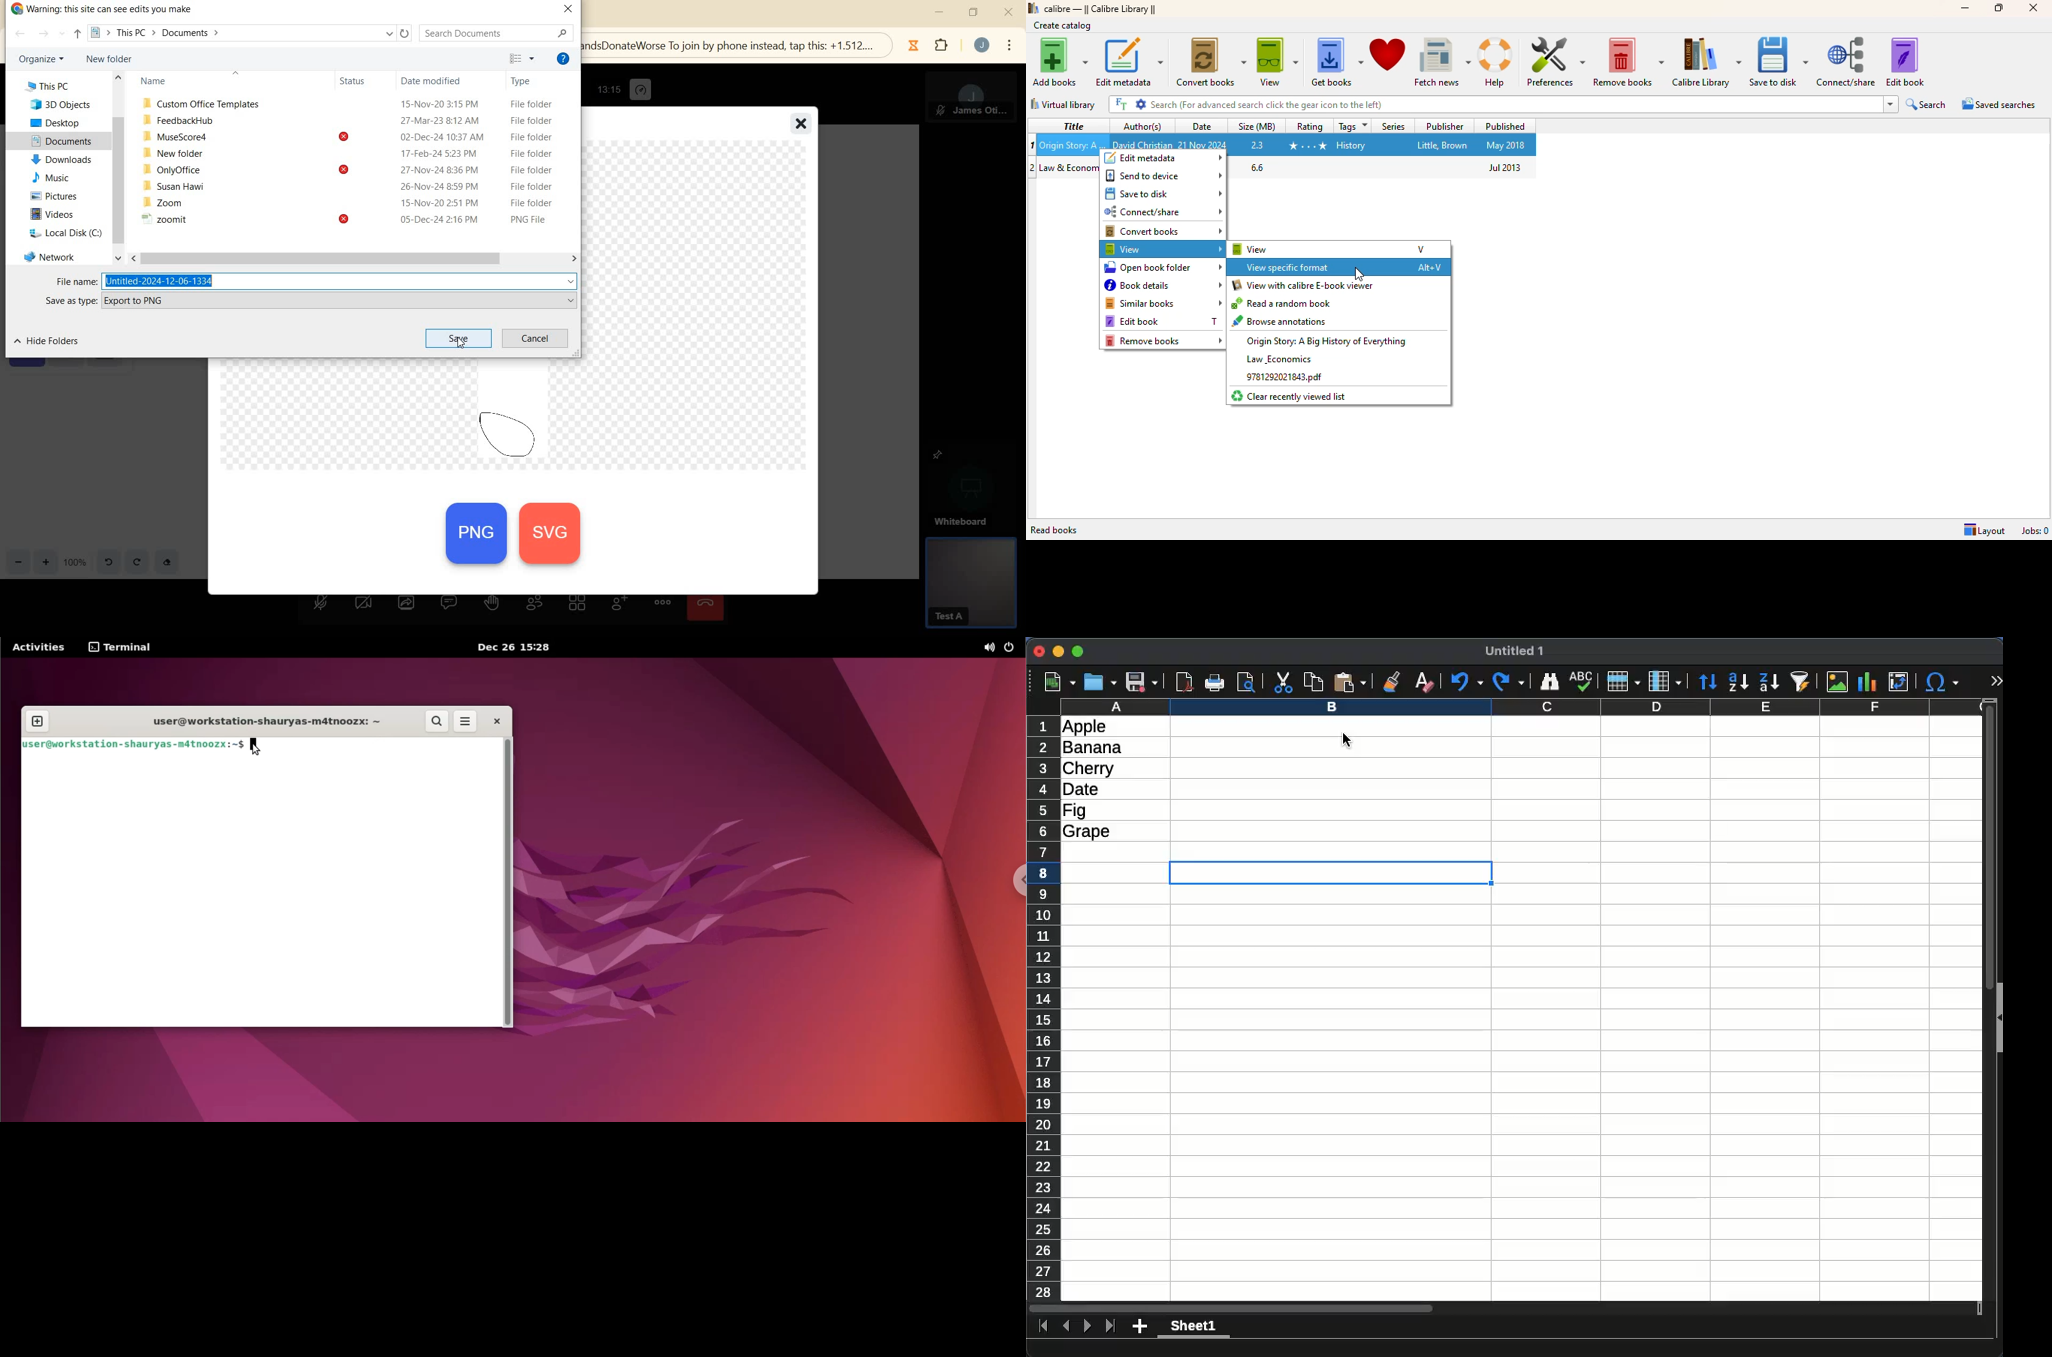  I want to click on tags, so click(1353, 126).